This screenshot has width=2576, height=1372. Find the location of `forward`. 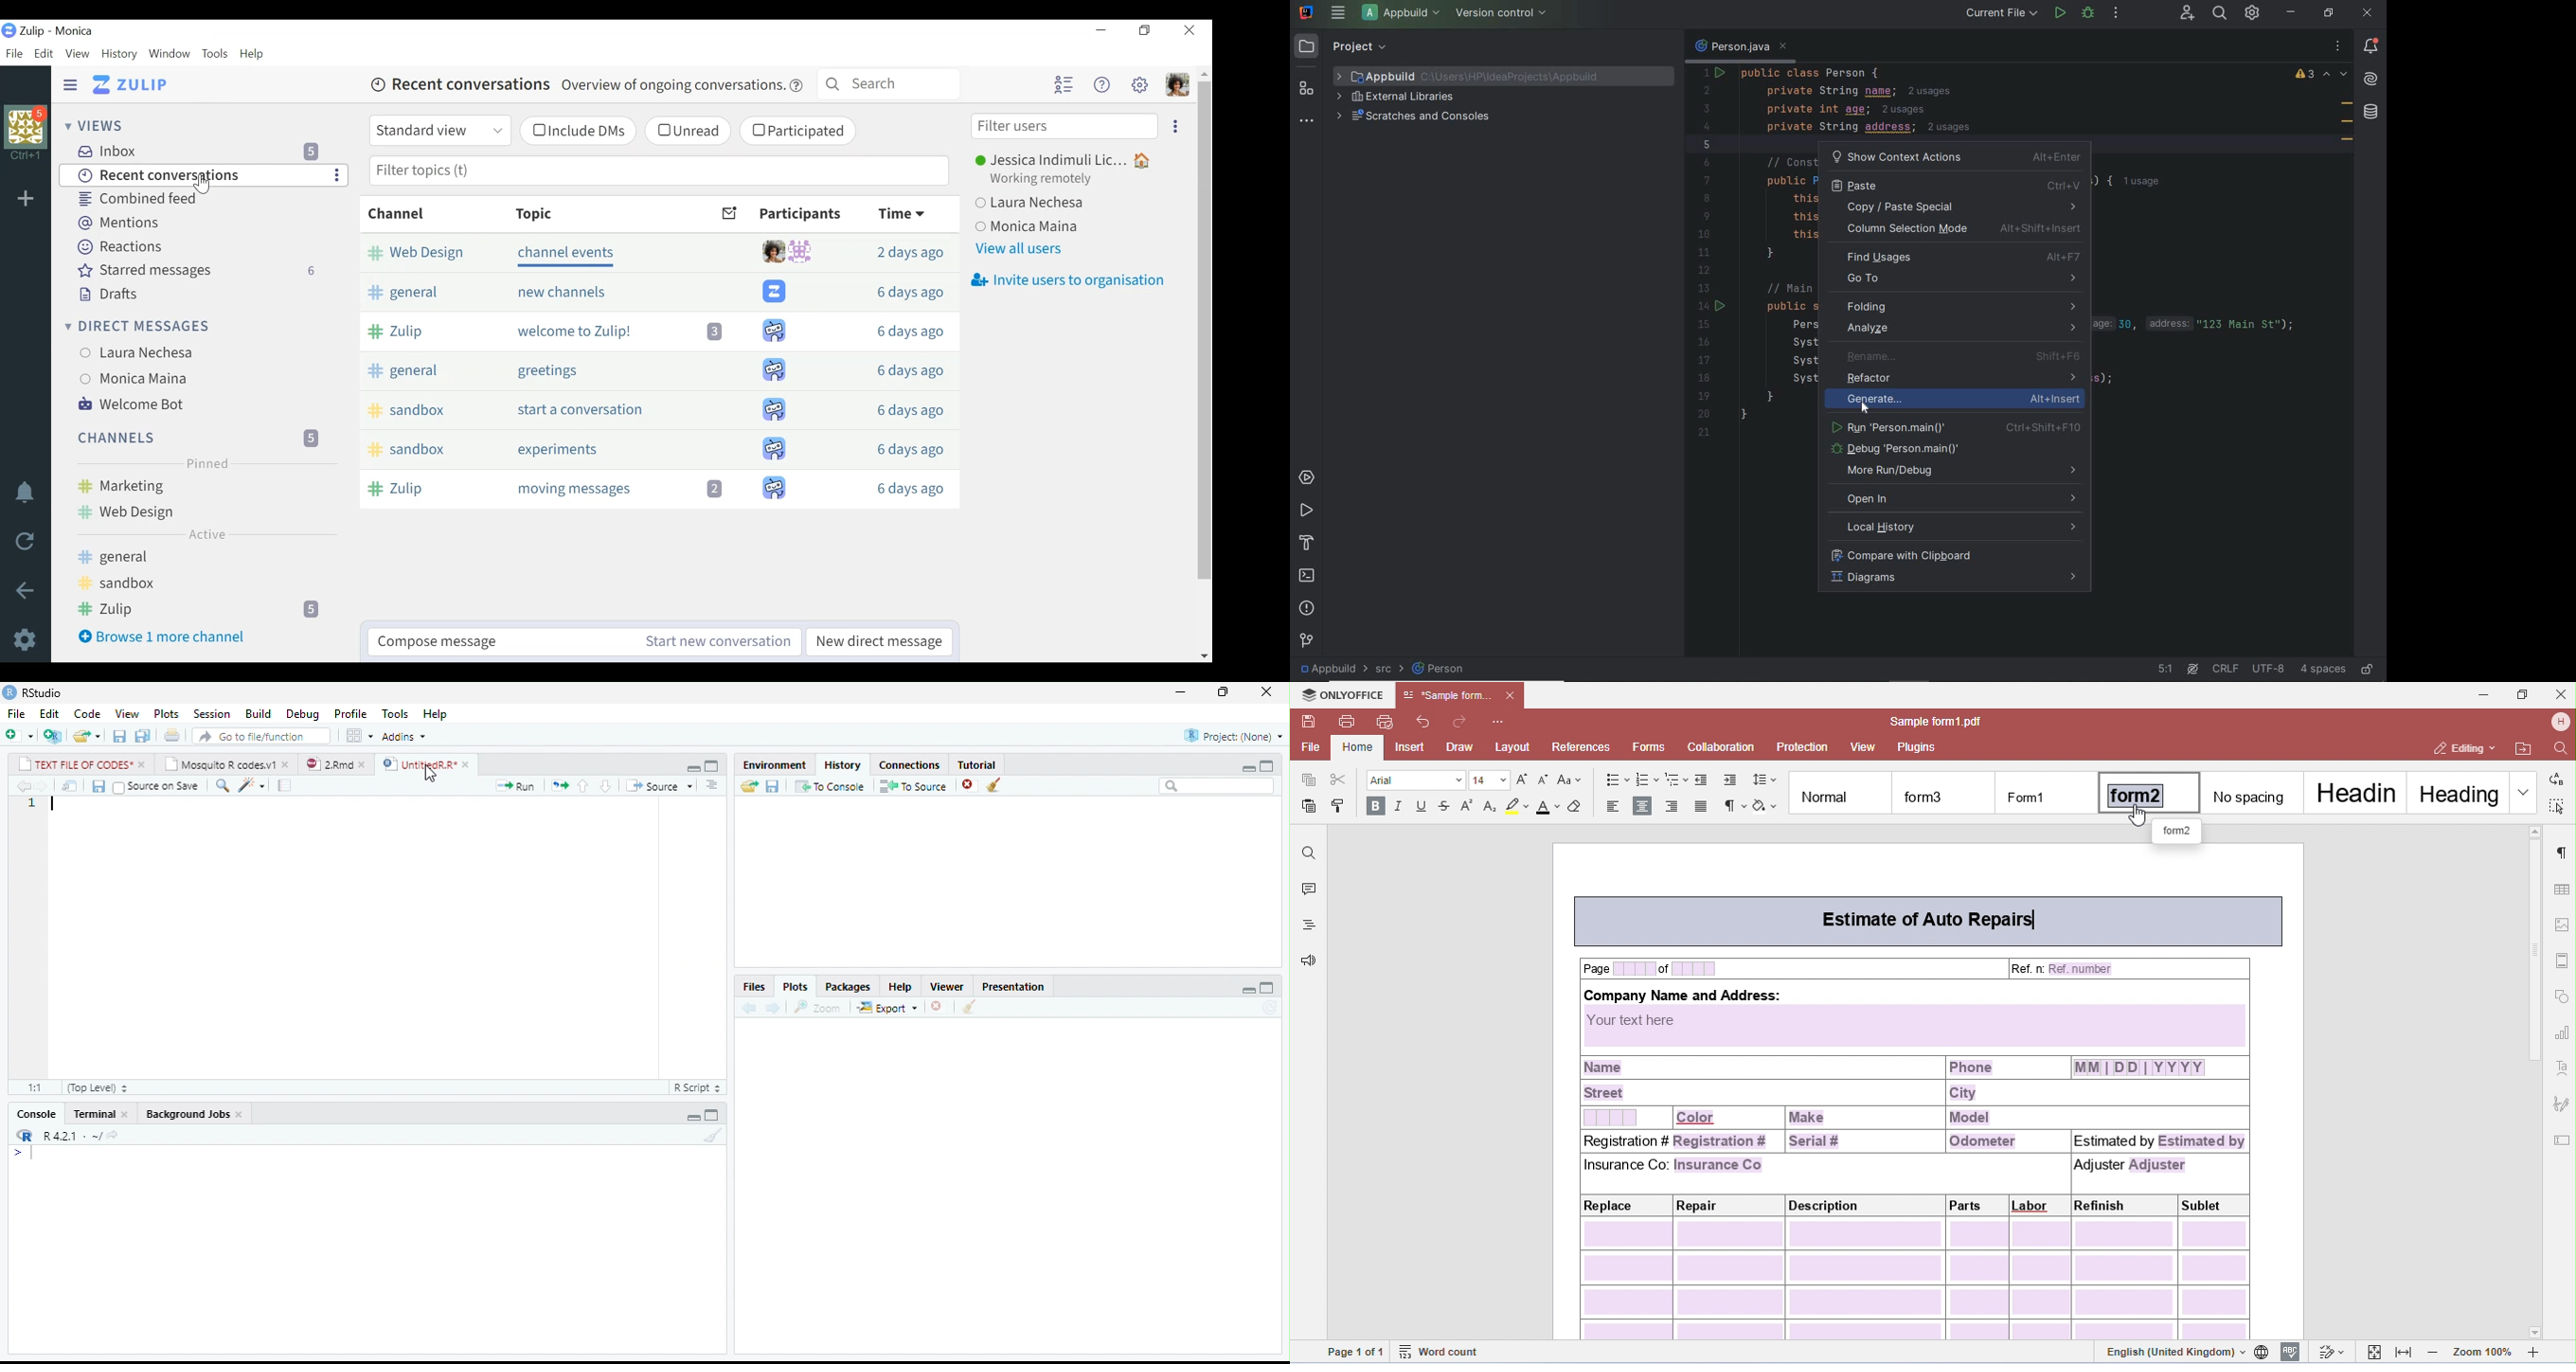

forward is located at coordinates (771, 1008).